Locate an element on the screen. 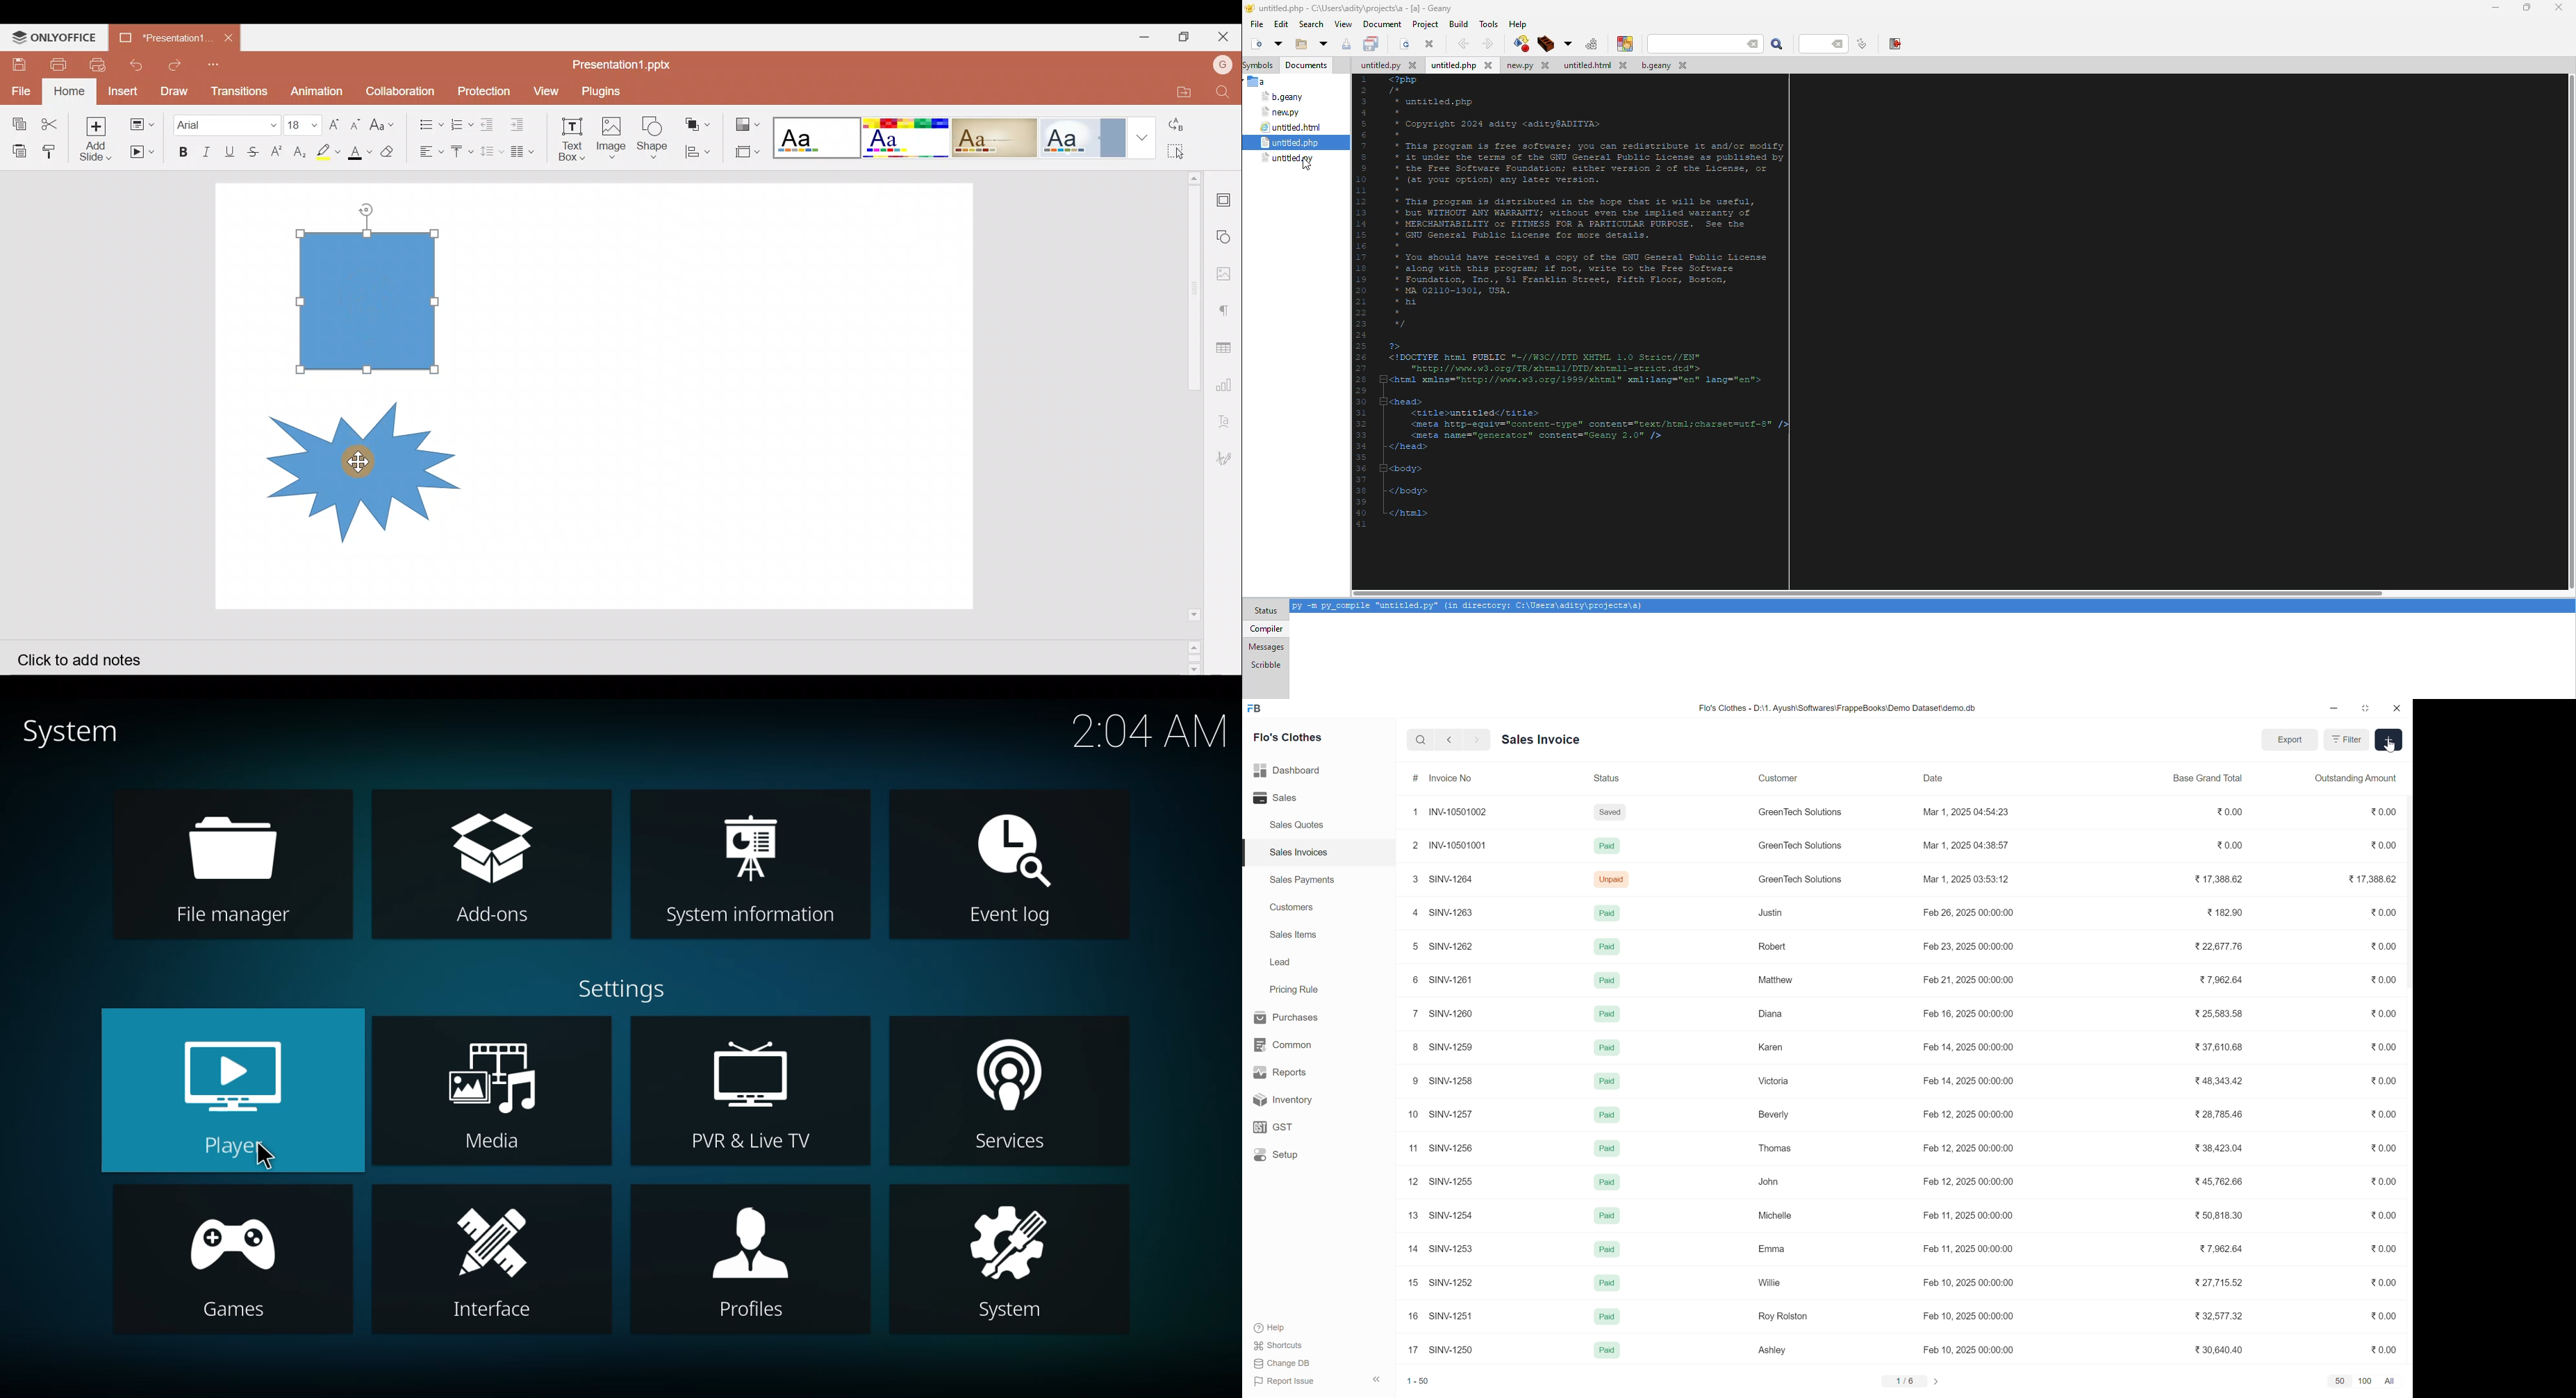  Animation is located at coordinates (317, 87).